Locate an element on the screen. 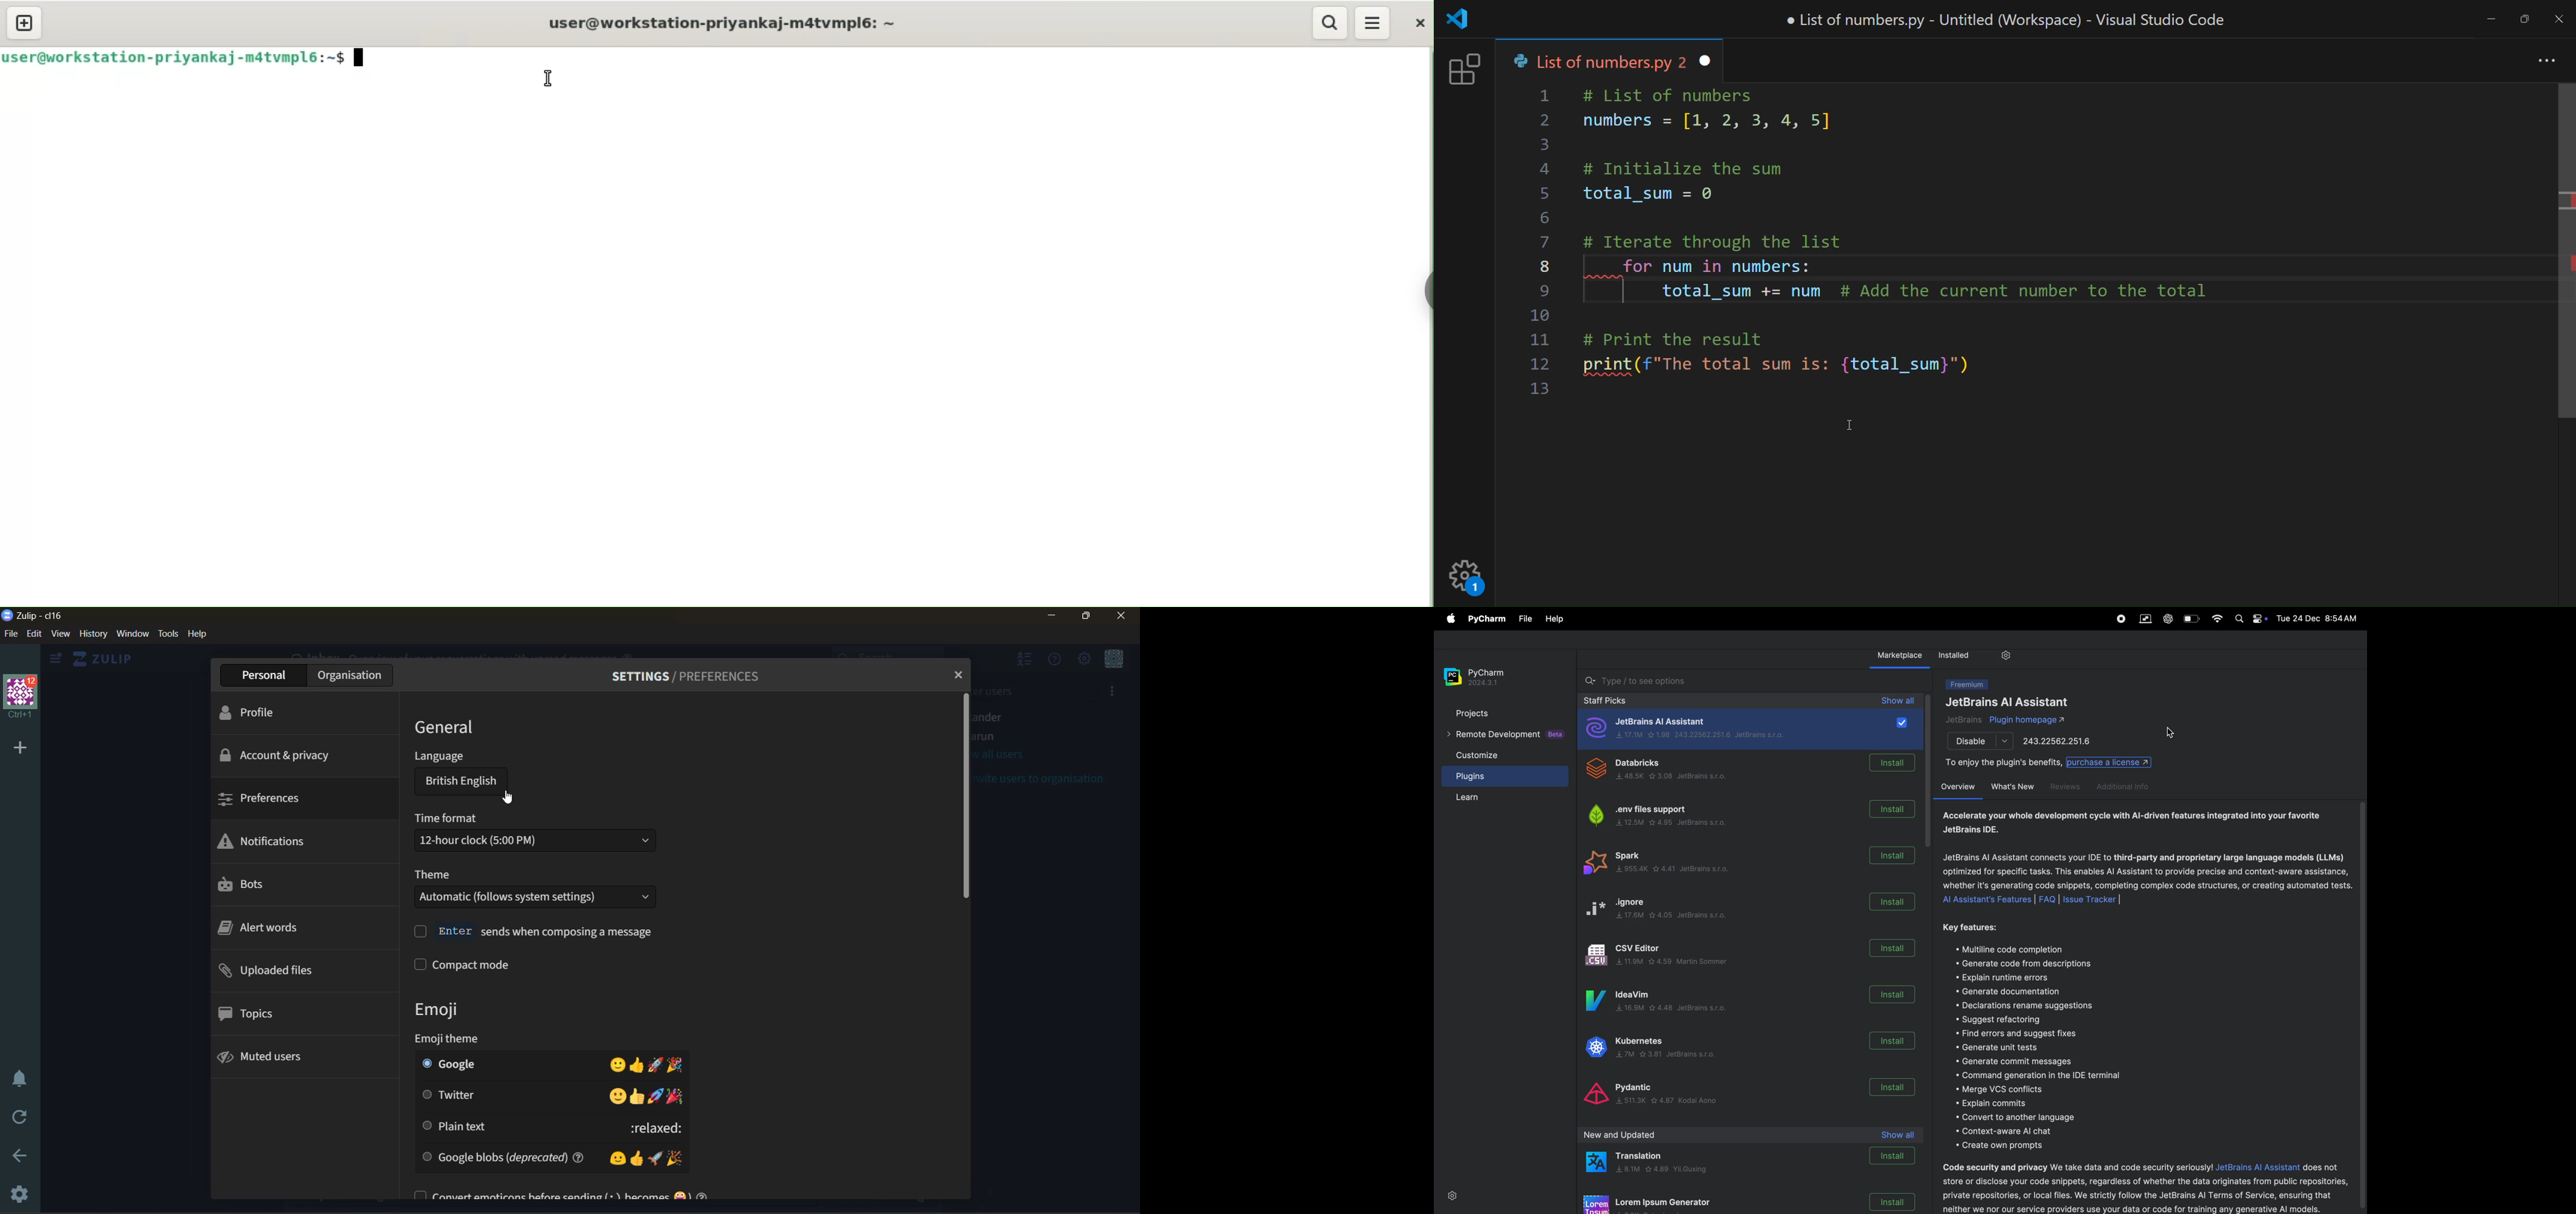  date and time is located at coordinates (2318, 619).